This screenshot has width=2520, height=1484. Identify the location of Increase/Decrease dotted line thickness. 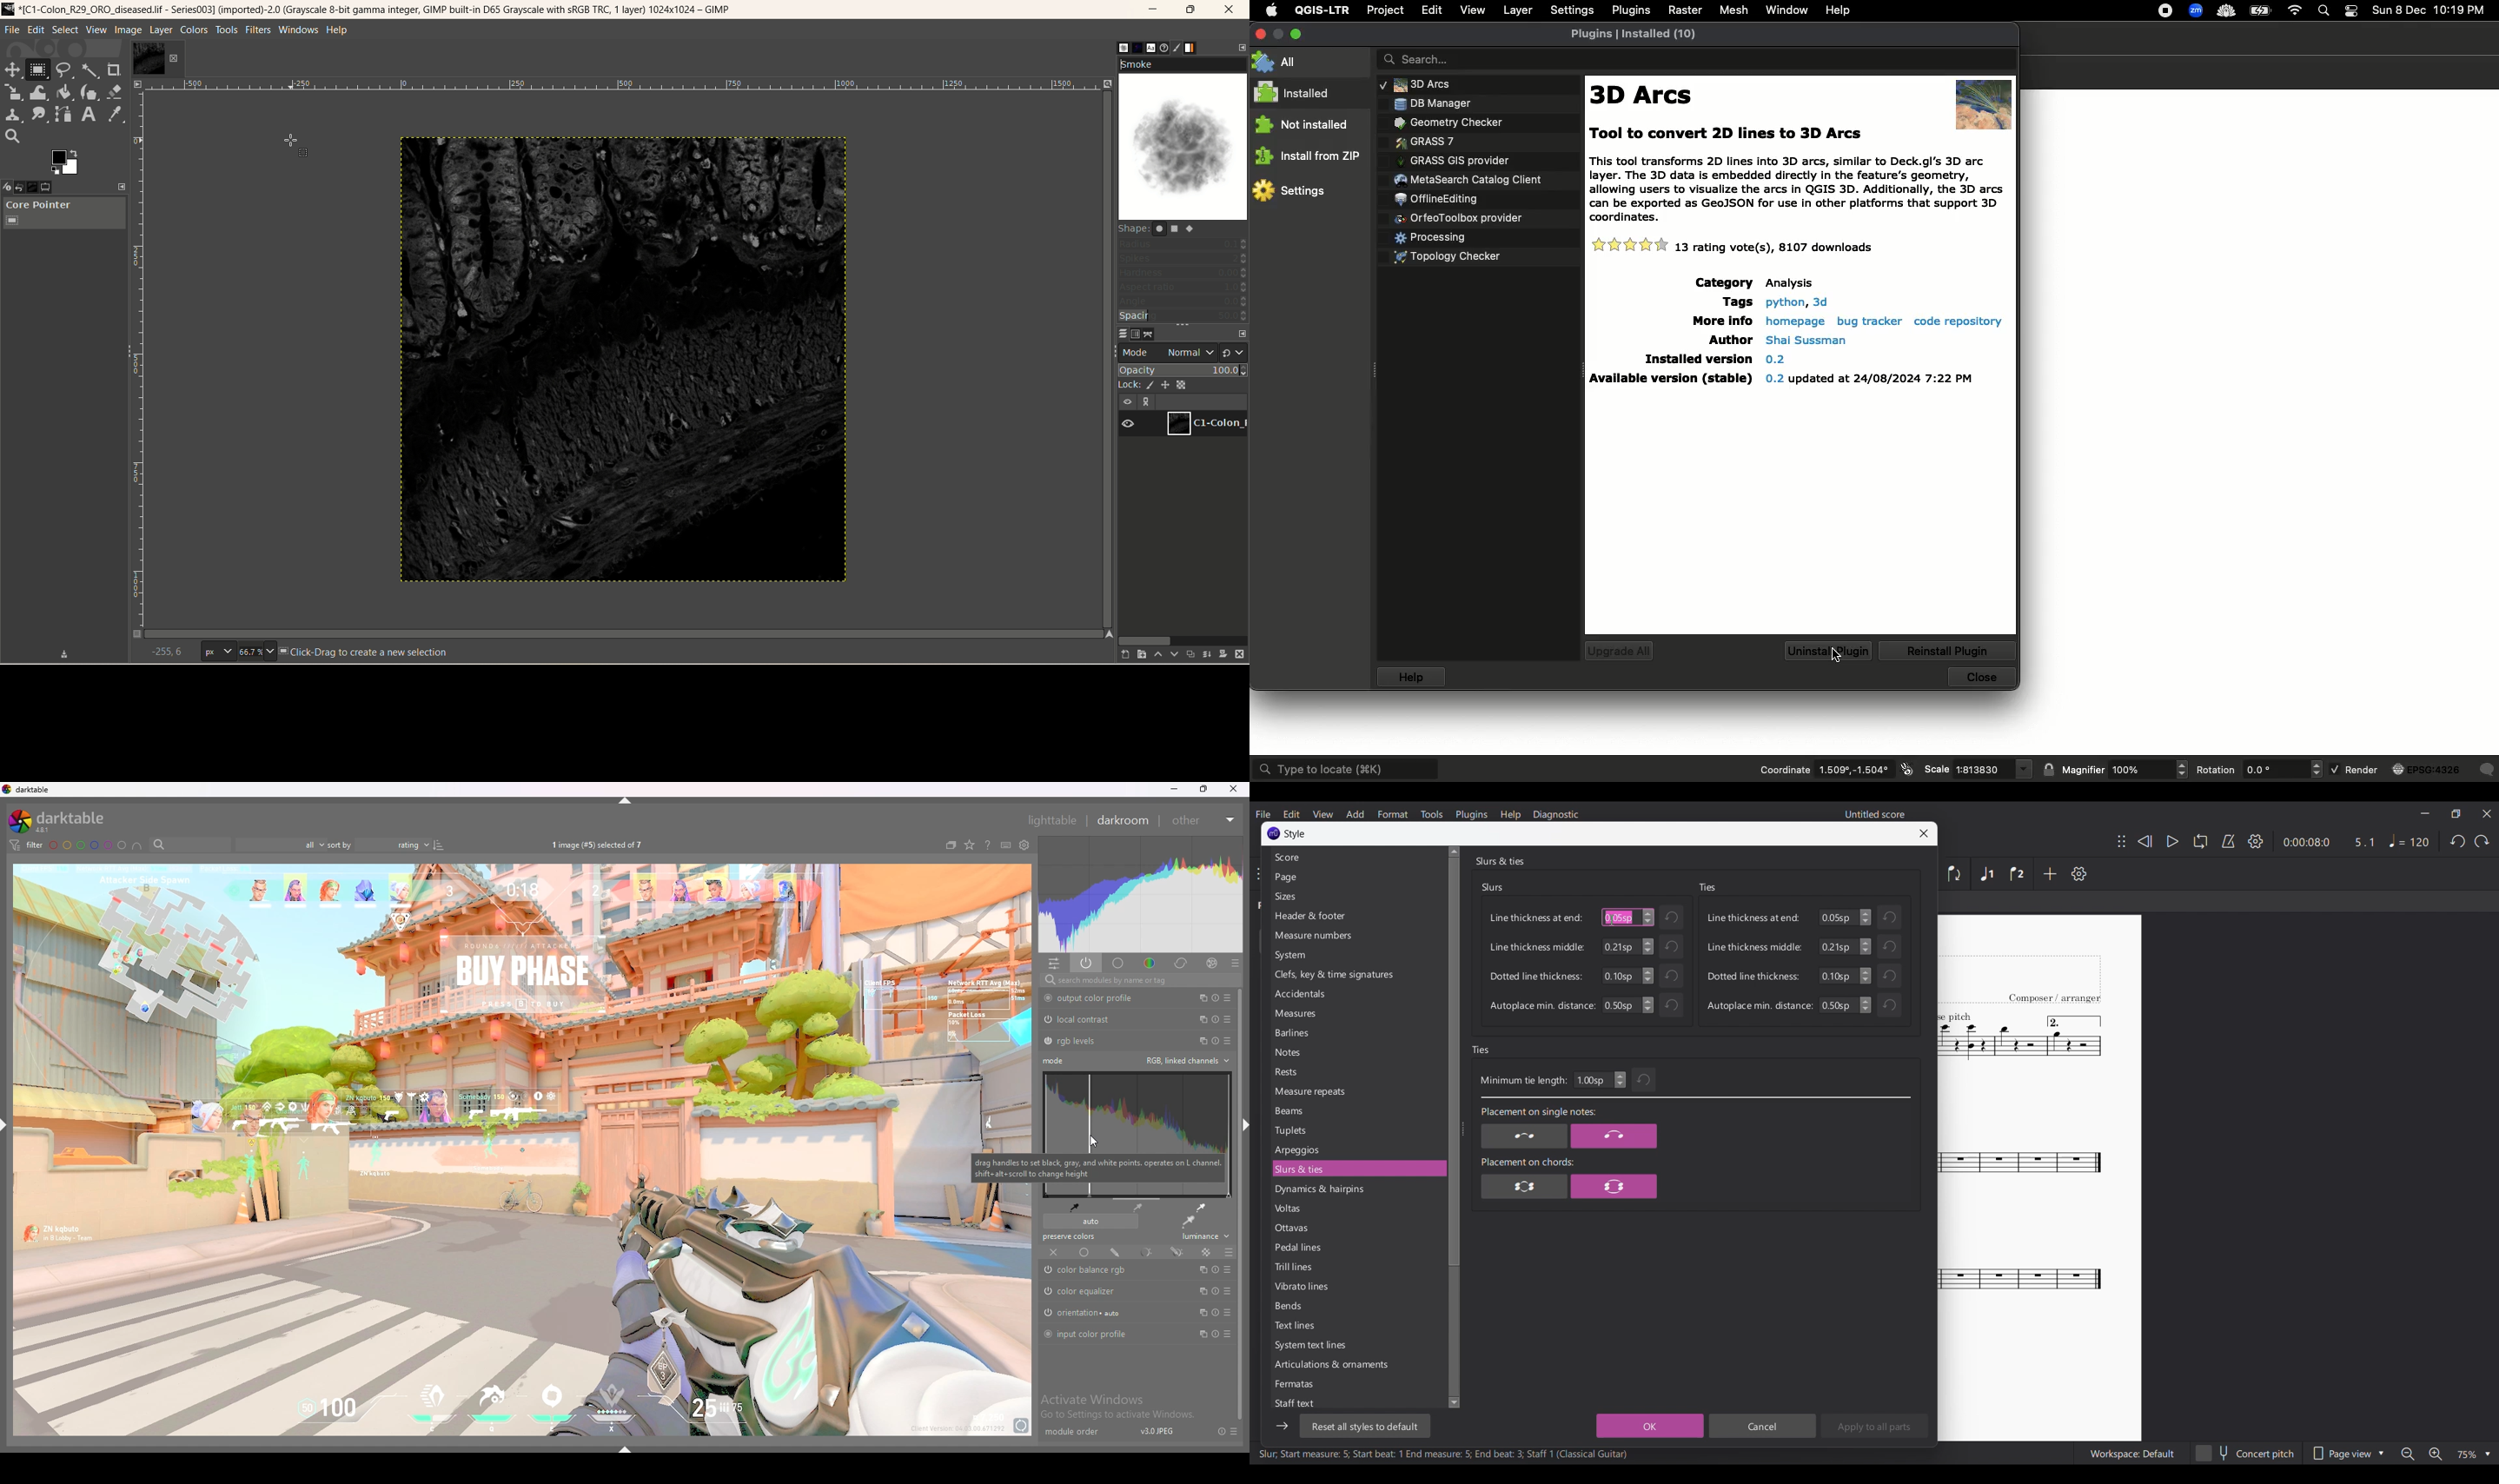
(1648, 976).